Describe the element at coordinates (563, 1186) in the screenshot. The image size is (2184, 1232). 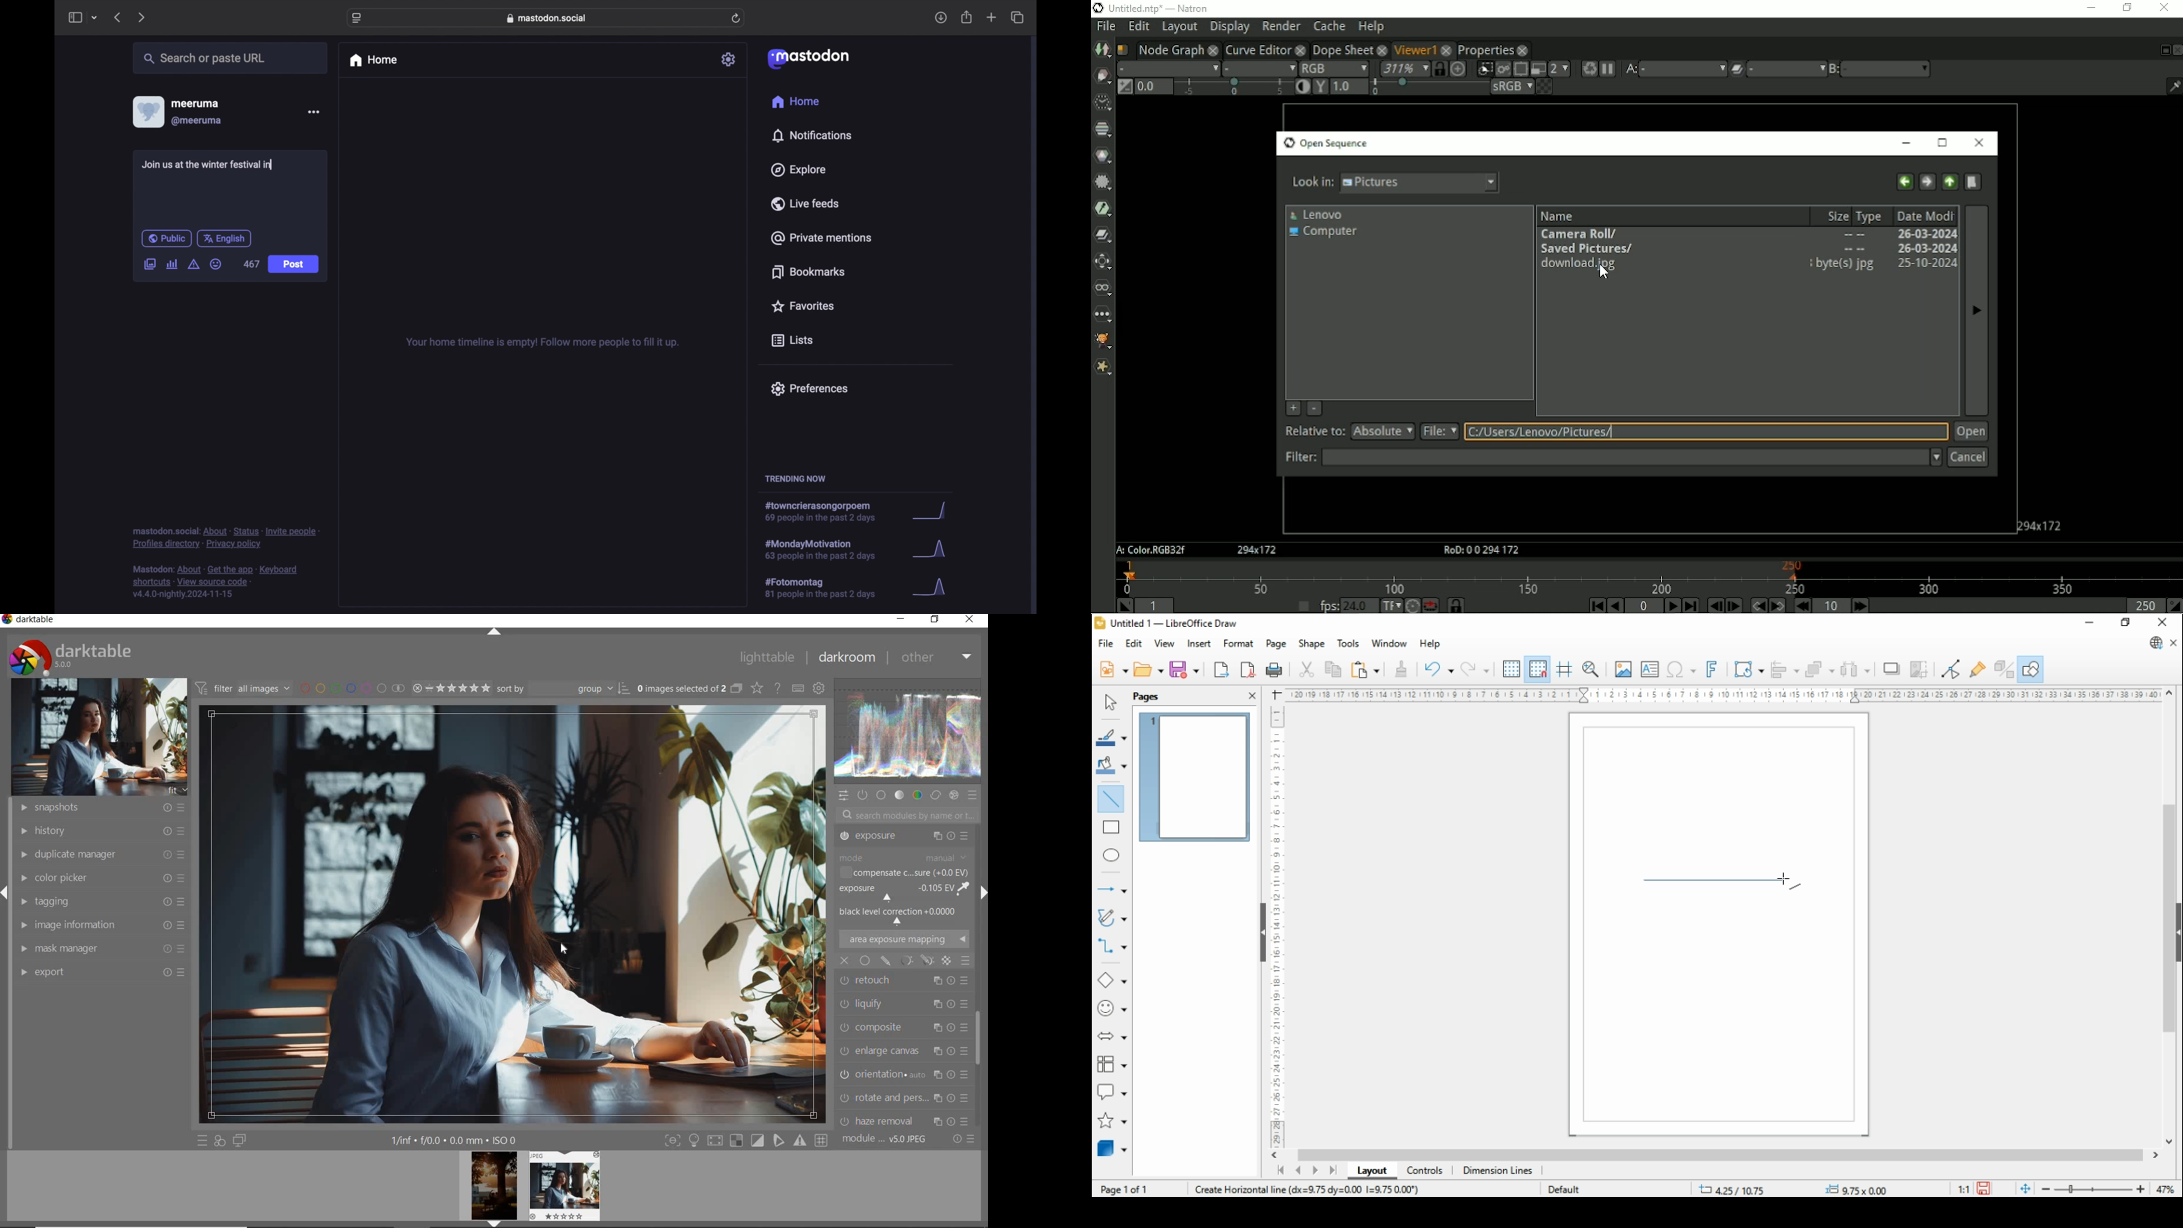
I see `IMAGE PREVIEW` at that location.